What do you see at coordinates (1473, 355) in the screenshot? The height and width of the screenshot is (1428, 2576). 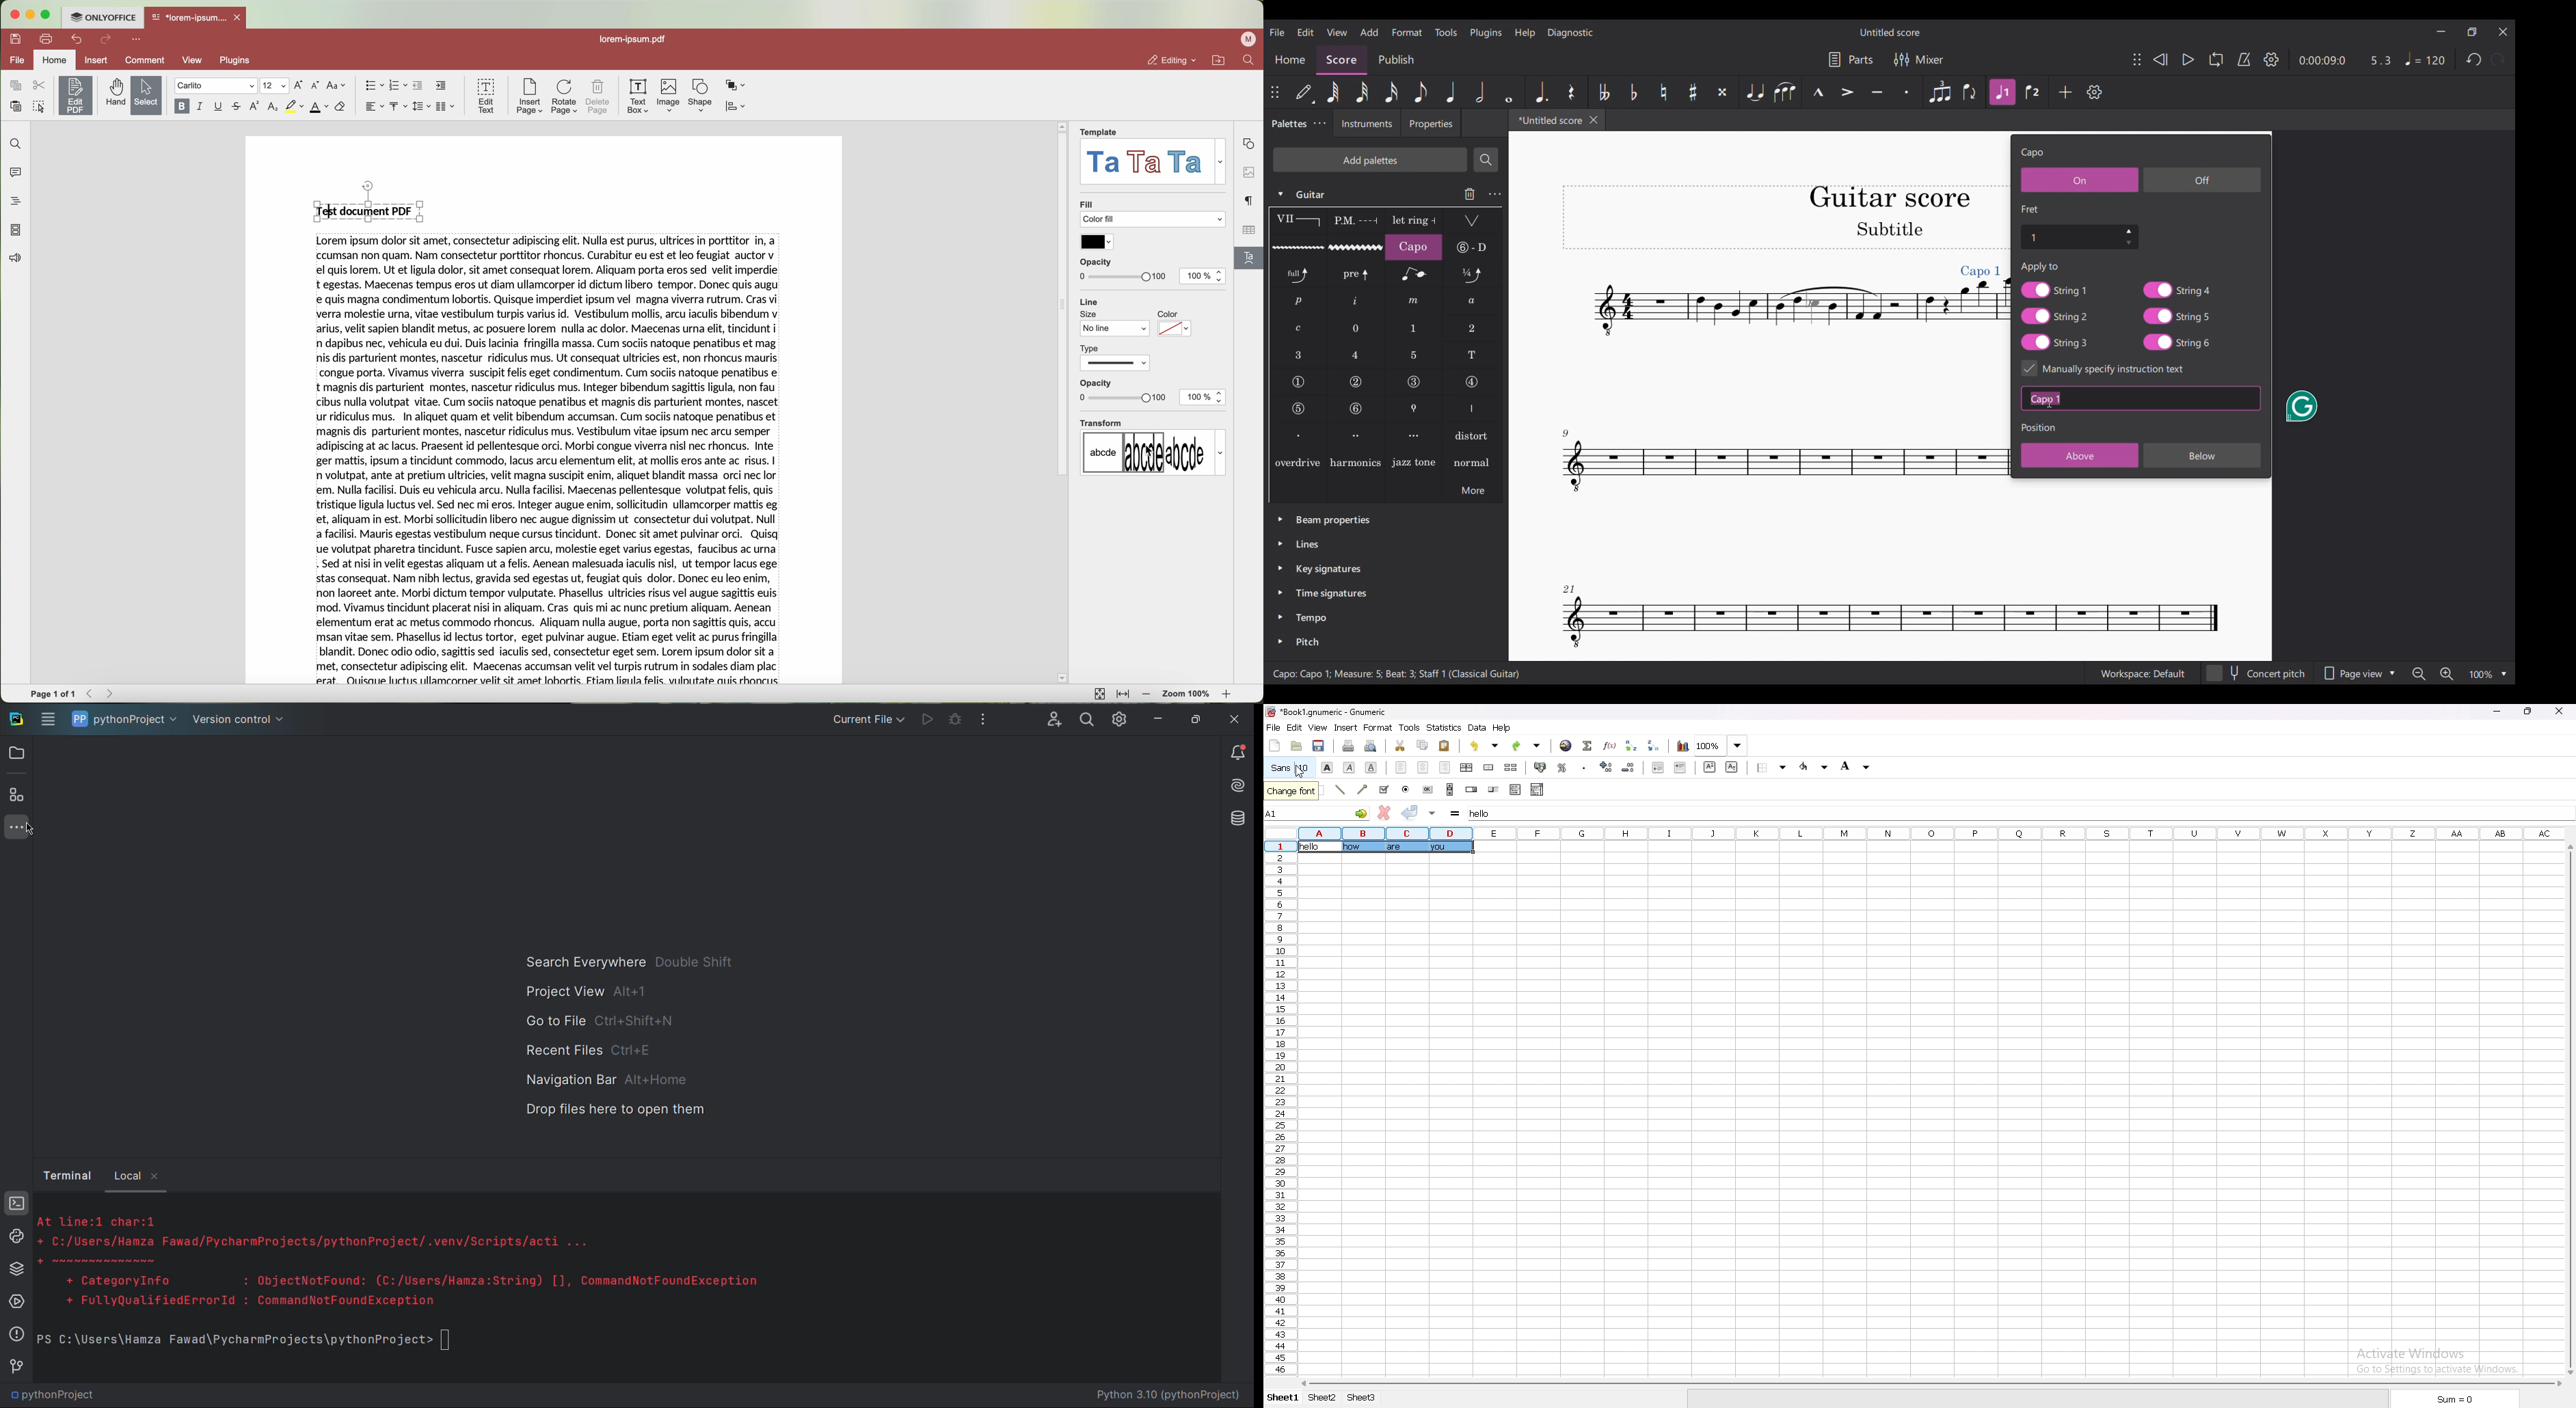 I see `LH guitar fingering T` at bounding box center [1473, 355].